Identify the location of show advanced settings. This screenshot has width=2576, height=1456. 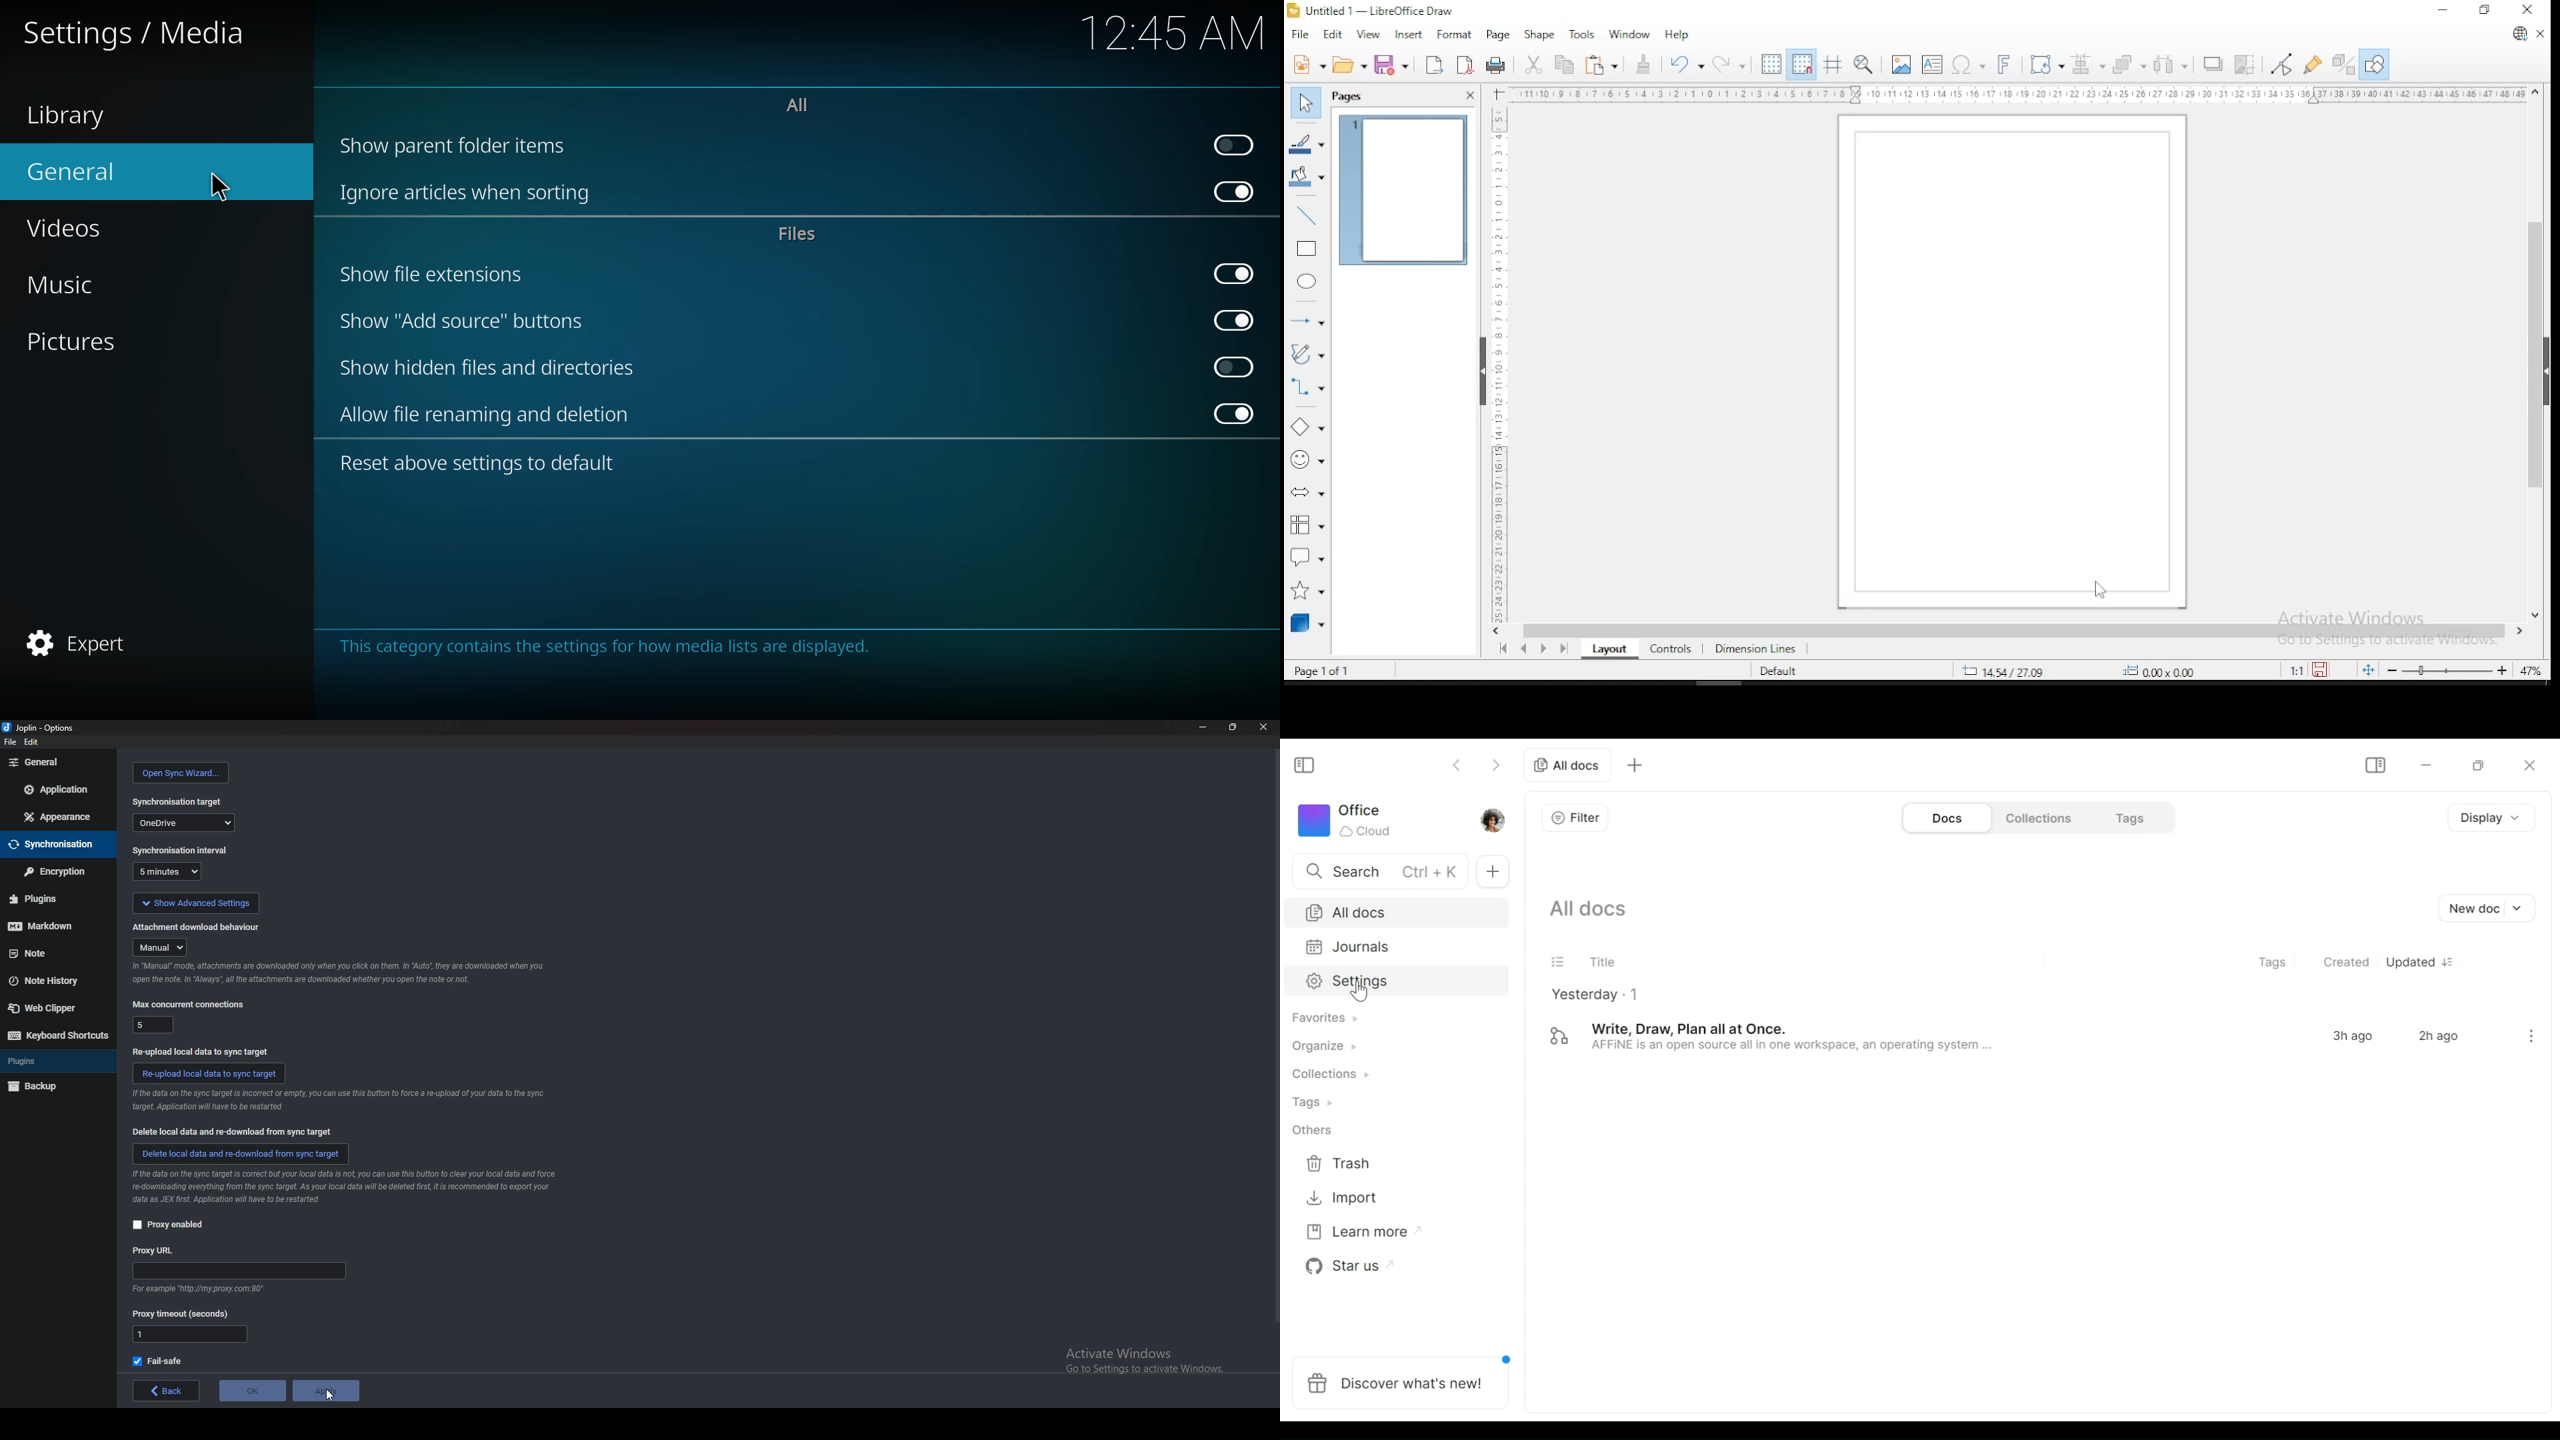
(195, 903).